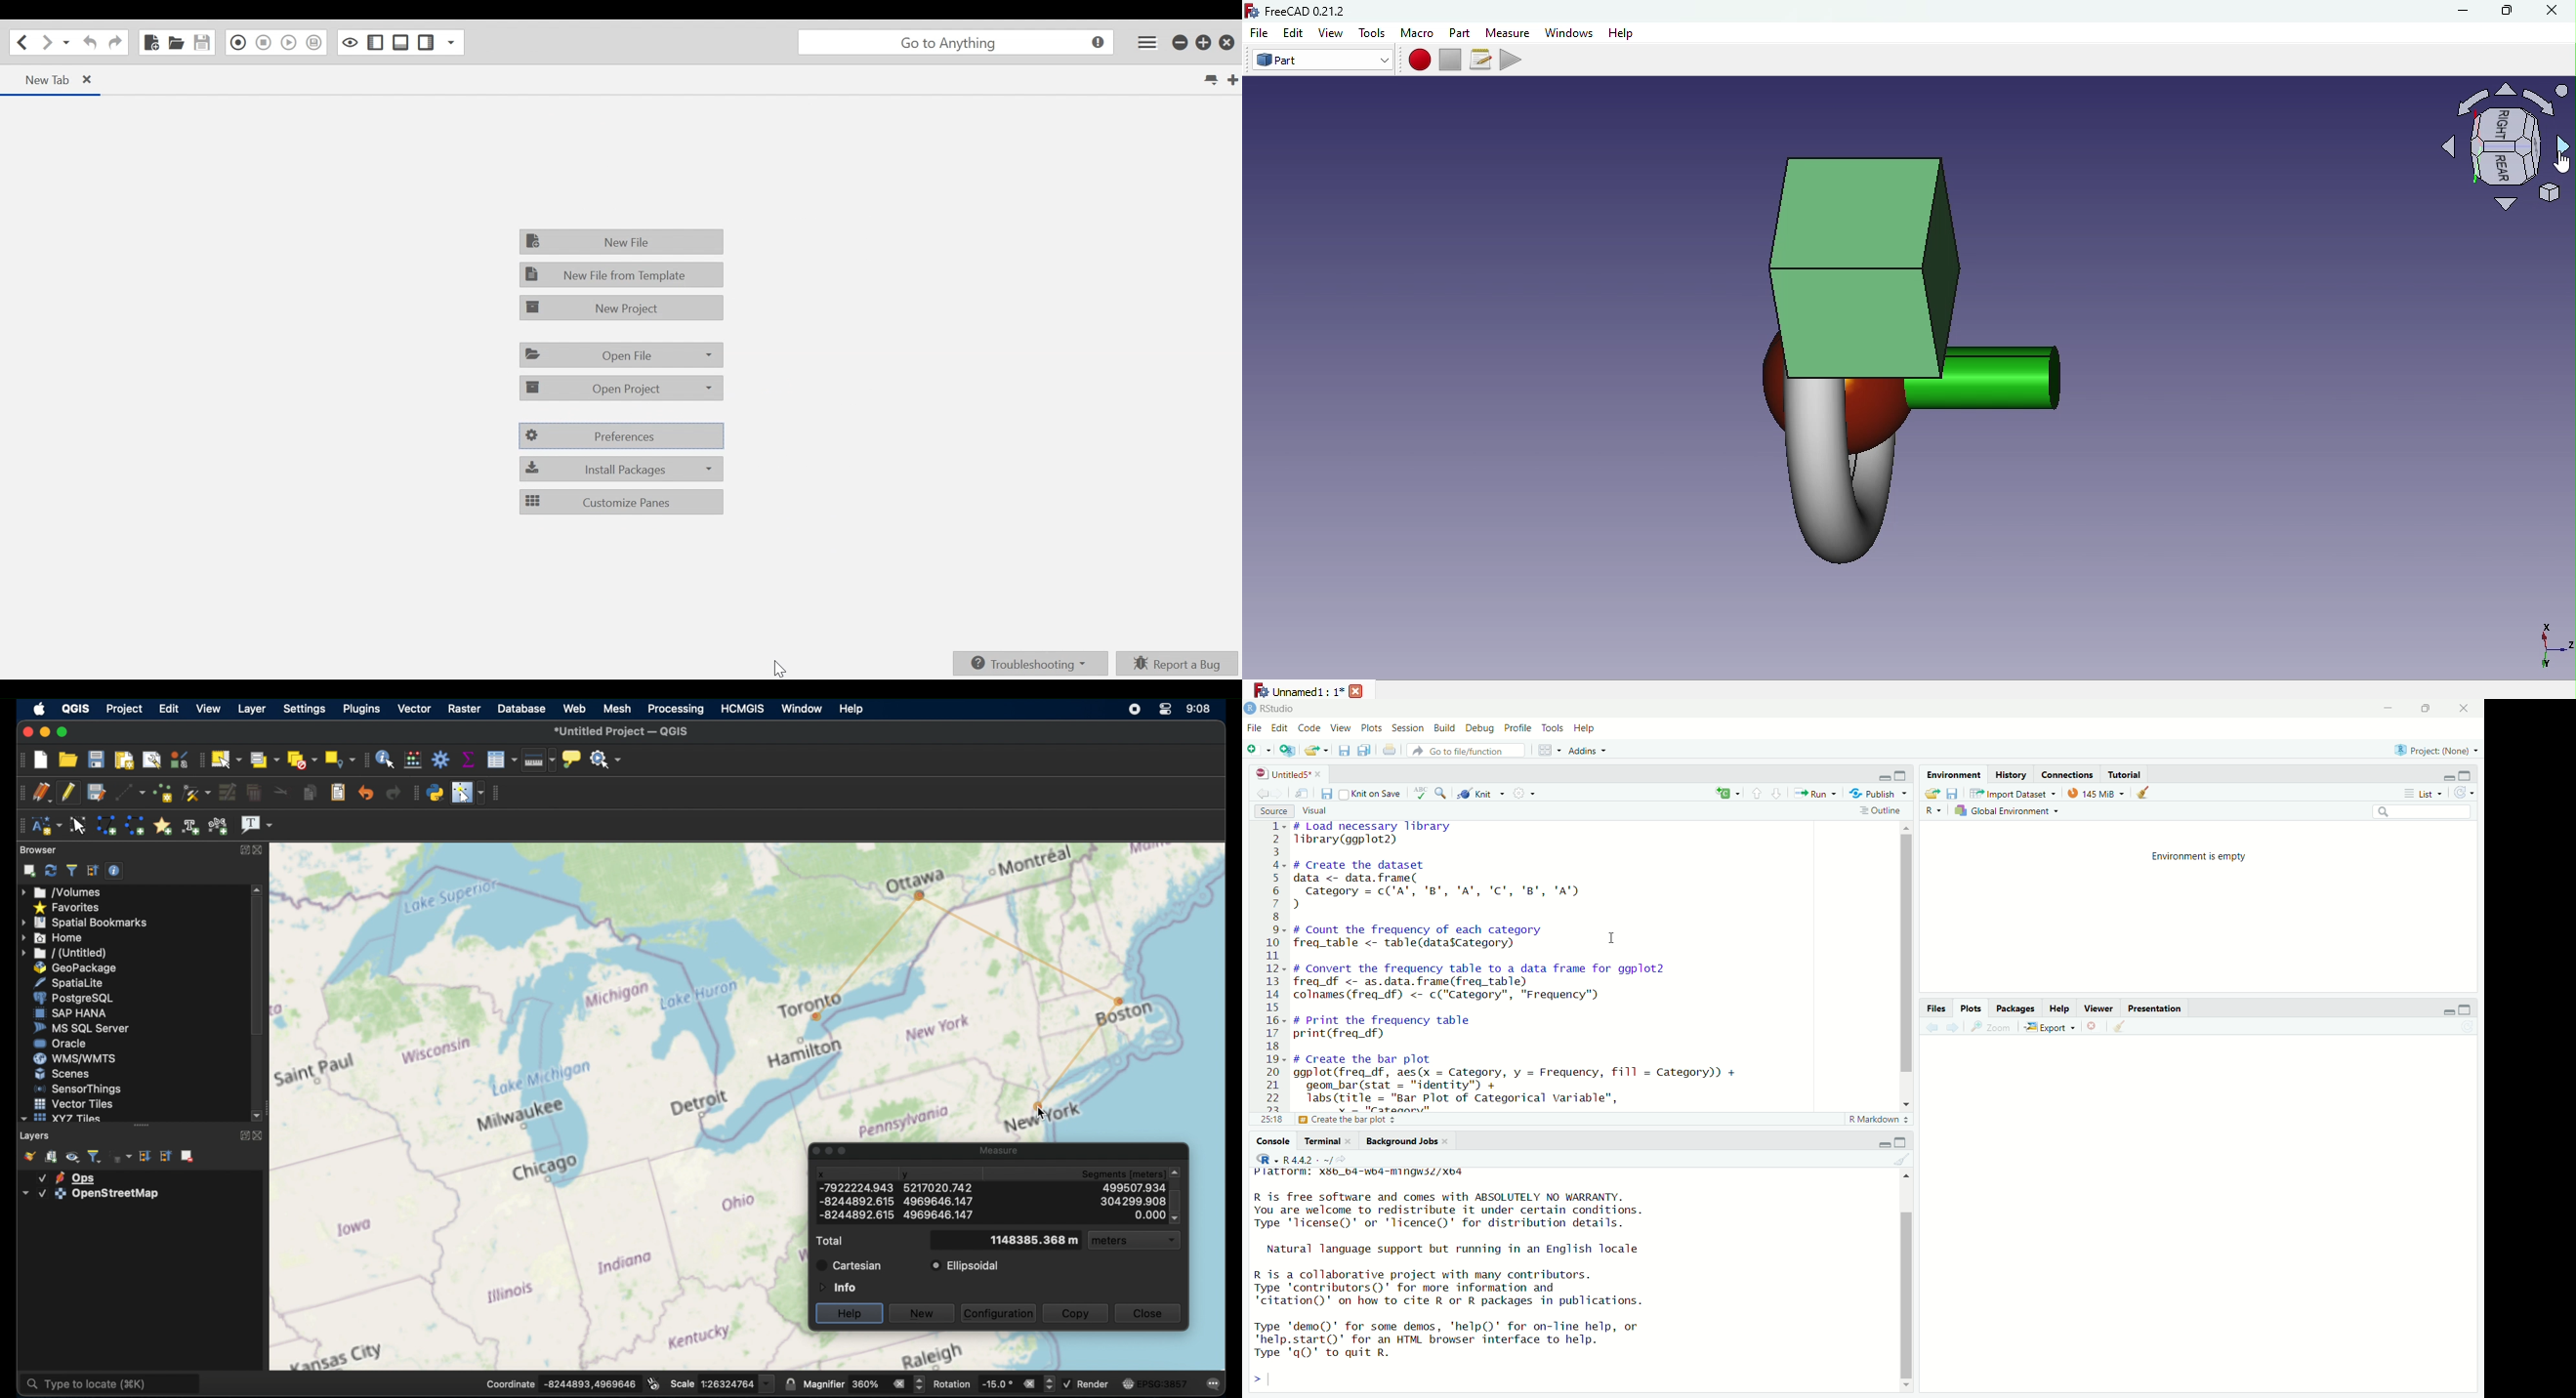 This screenshot has width=2576, height=1400. I want to click on profile, so click(1517, 728).